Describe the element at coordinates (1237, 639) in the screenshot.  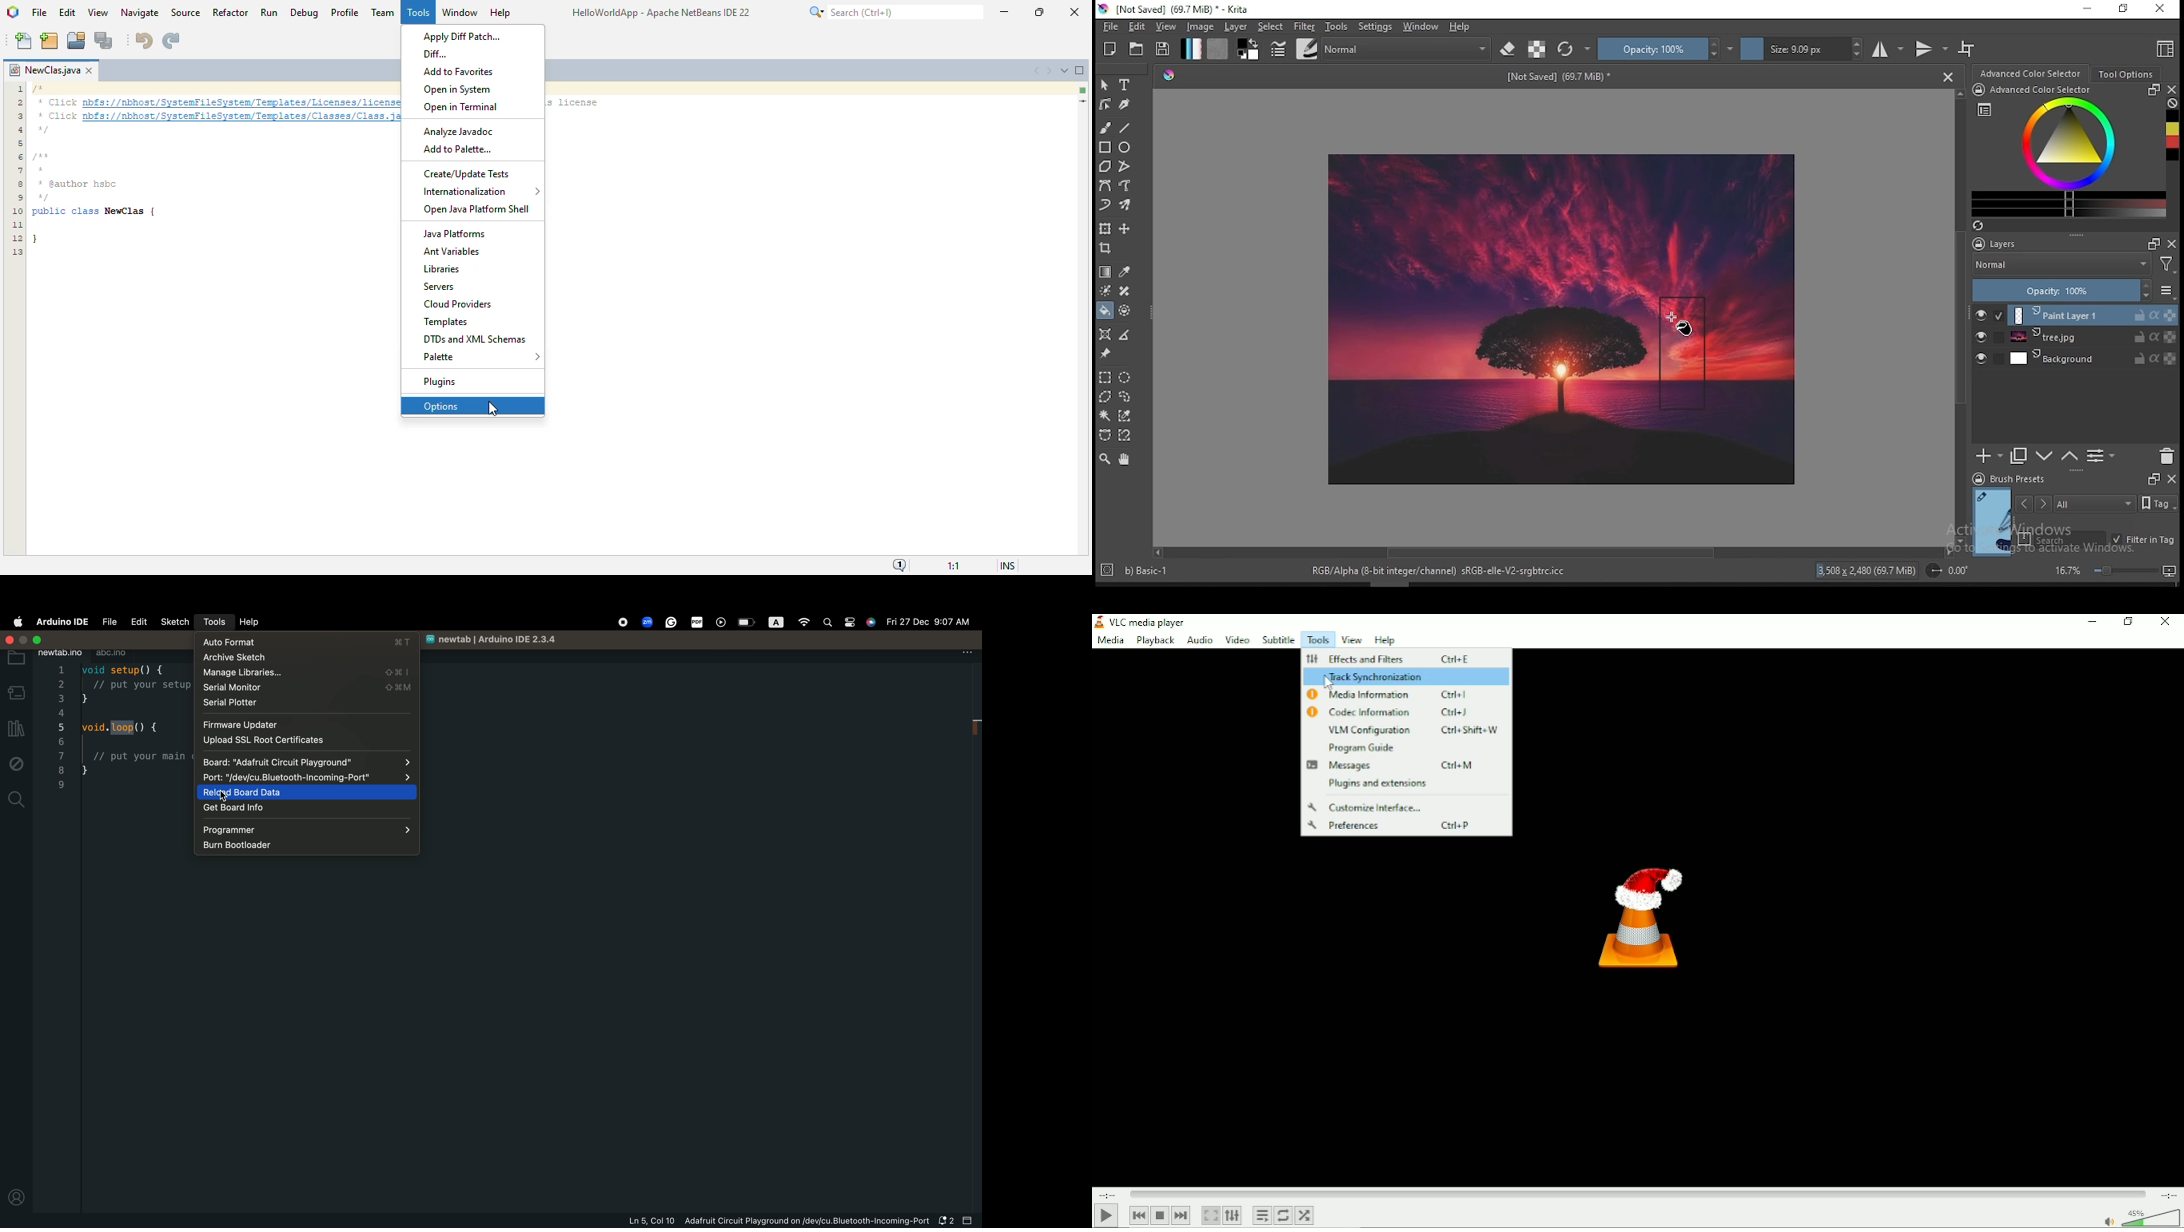
I see `Video` at that location.